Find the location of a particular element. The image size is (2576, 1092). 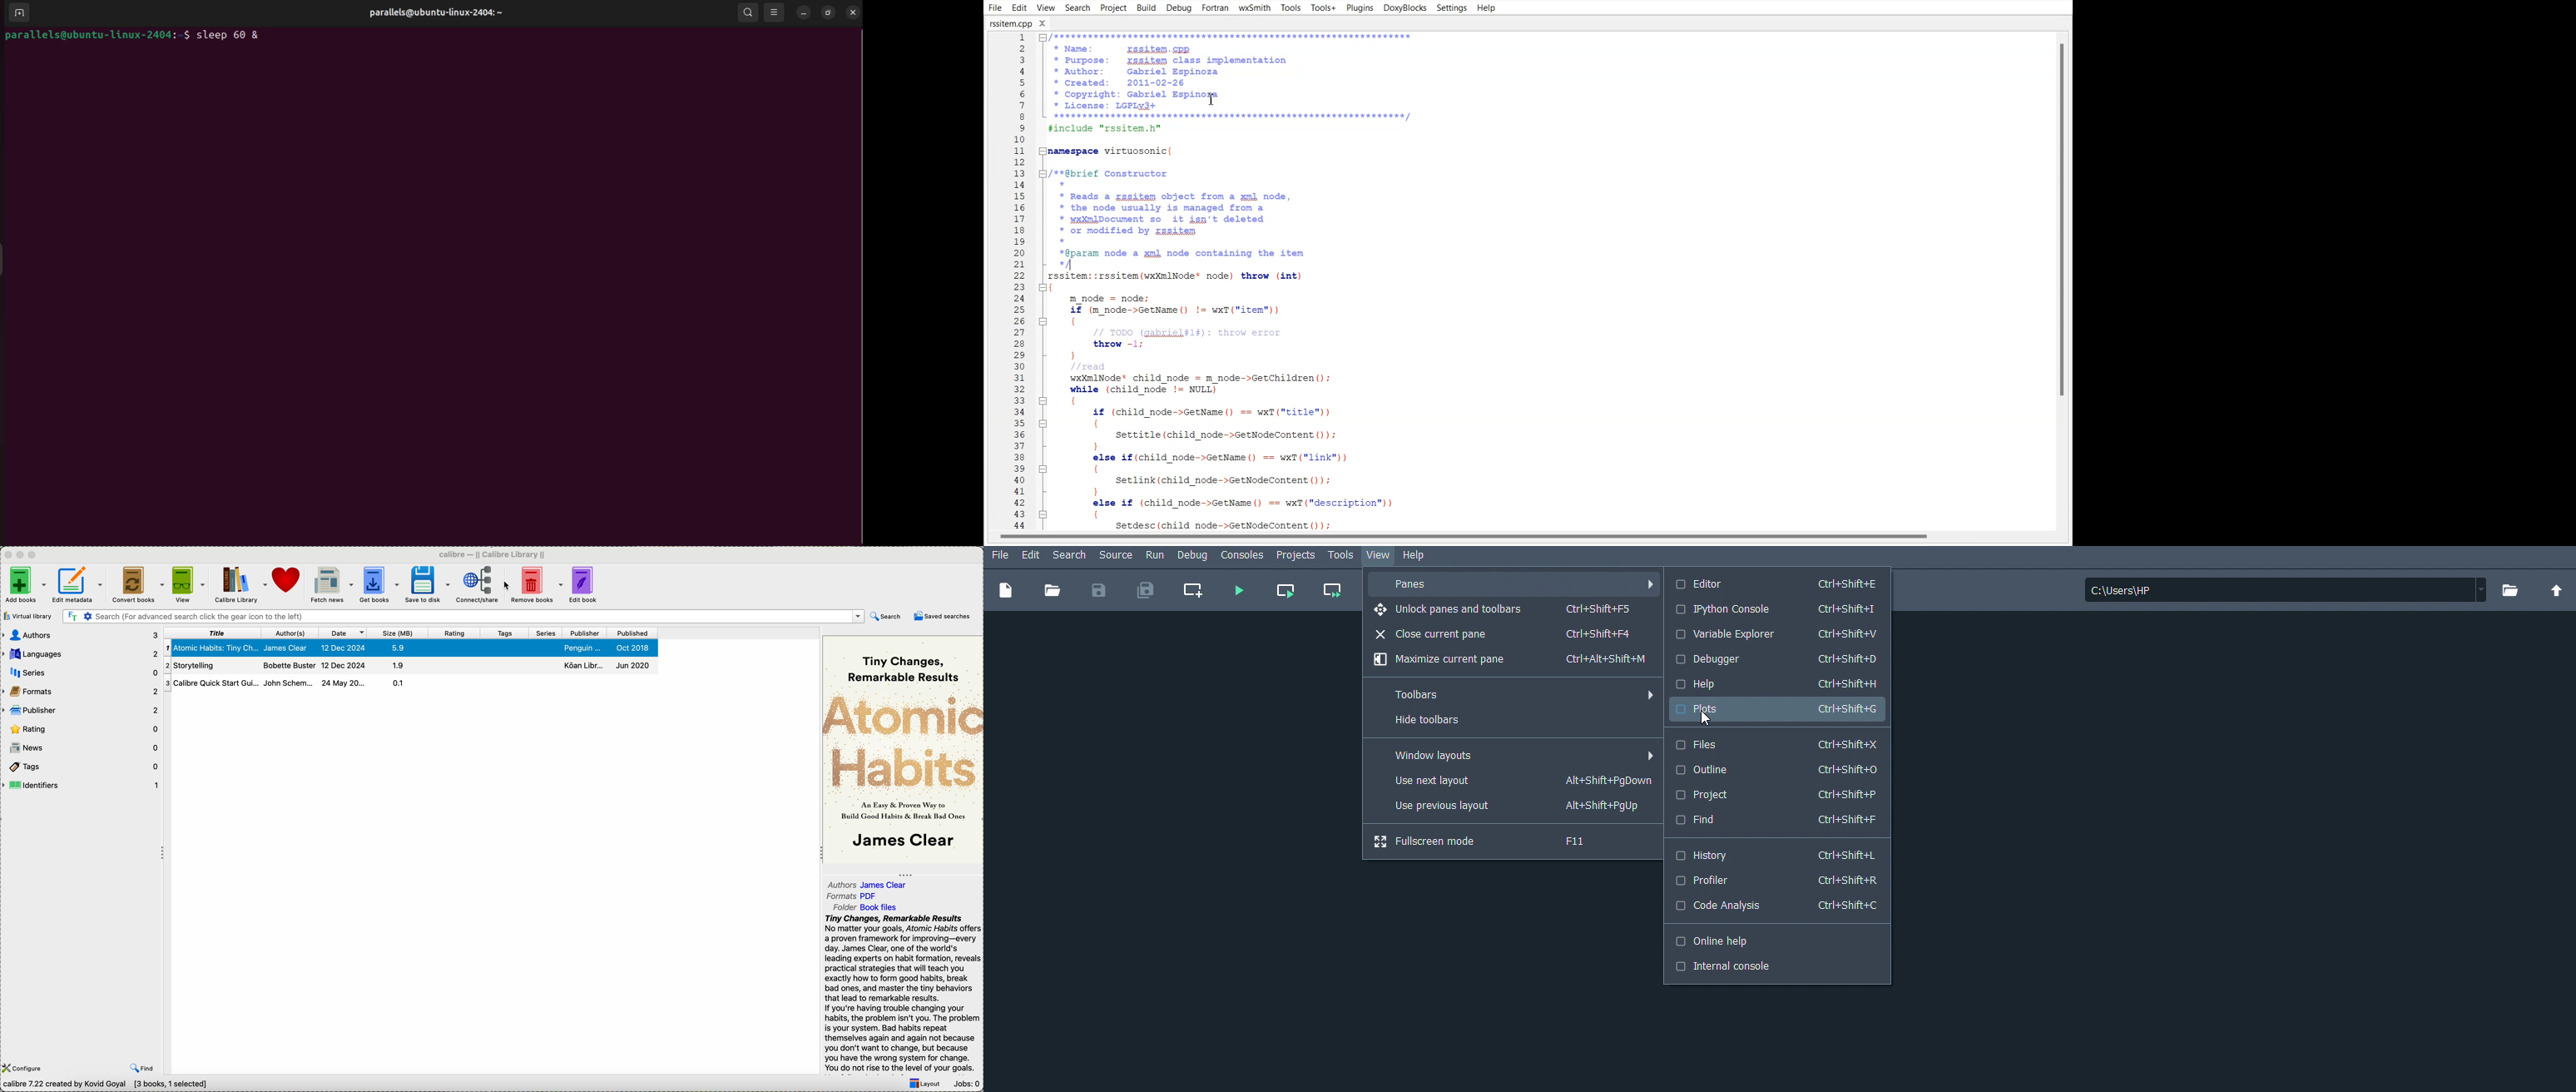

File location: c:\users\hp is located at coordinates (2287, 589).